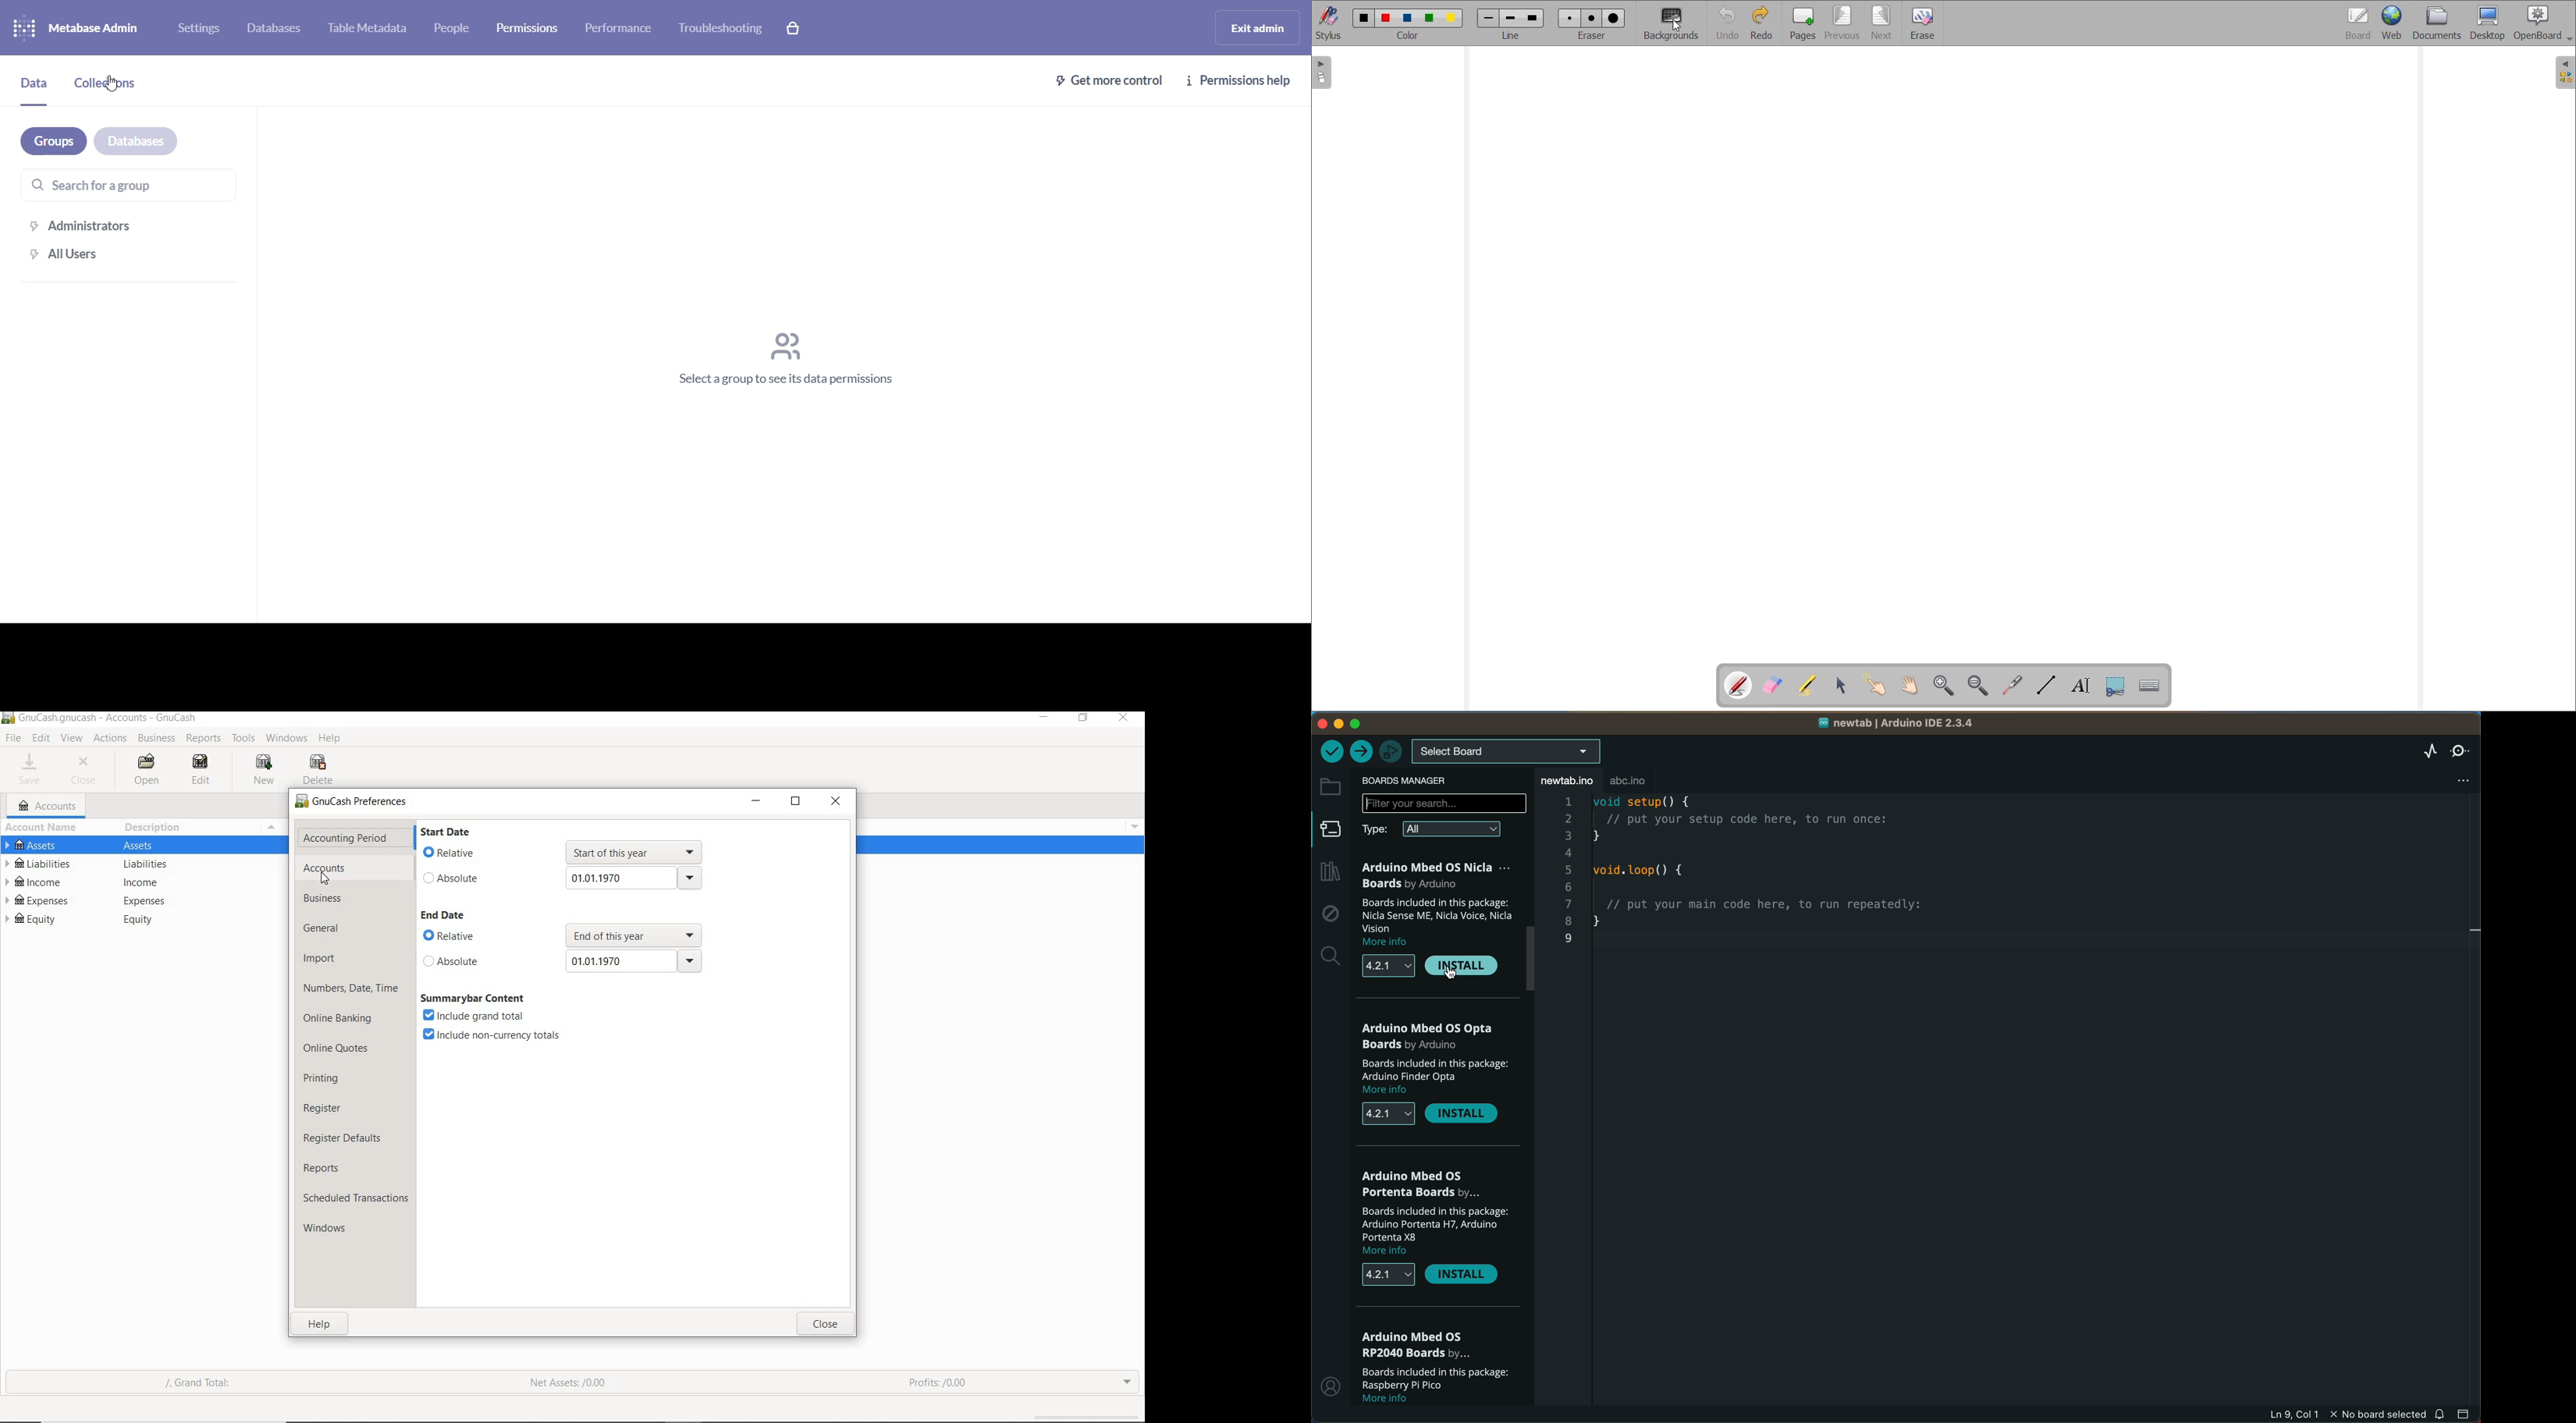 This screenshot has width=2576, height=1428. What do you see at coordinates (2466, 1415) in the screenshot?
I see `close slidebar` at bounding box center [2466, 1415].